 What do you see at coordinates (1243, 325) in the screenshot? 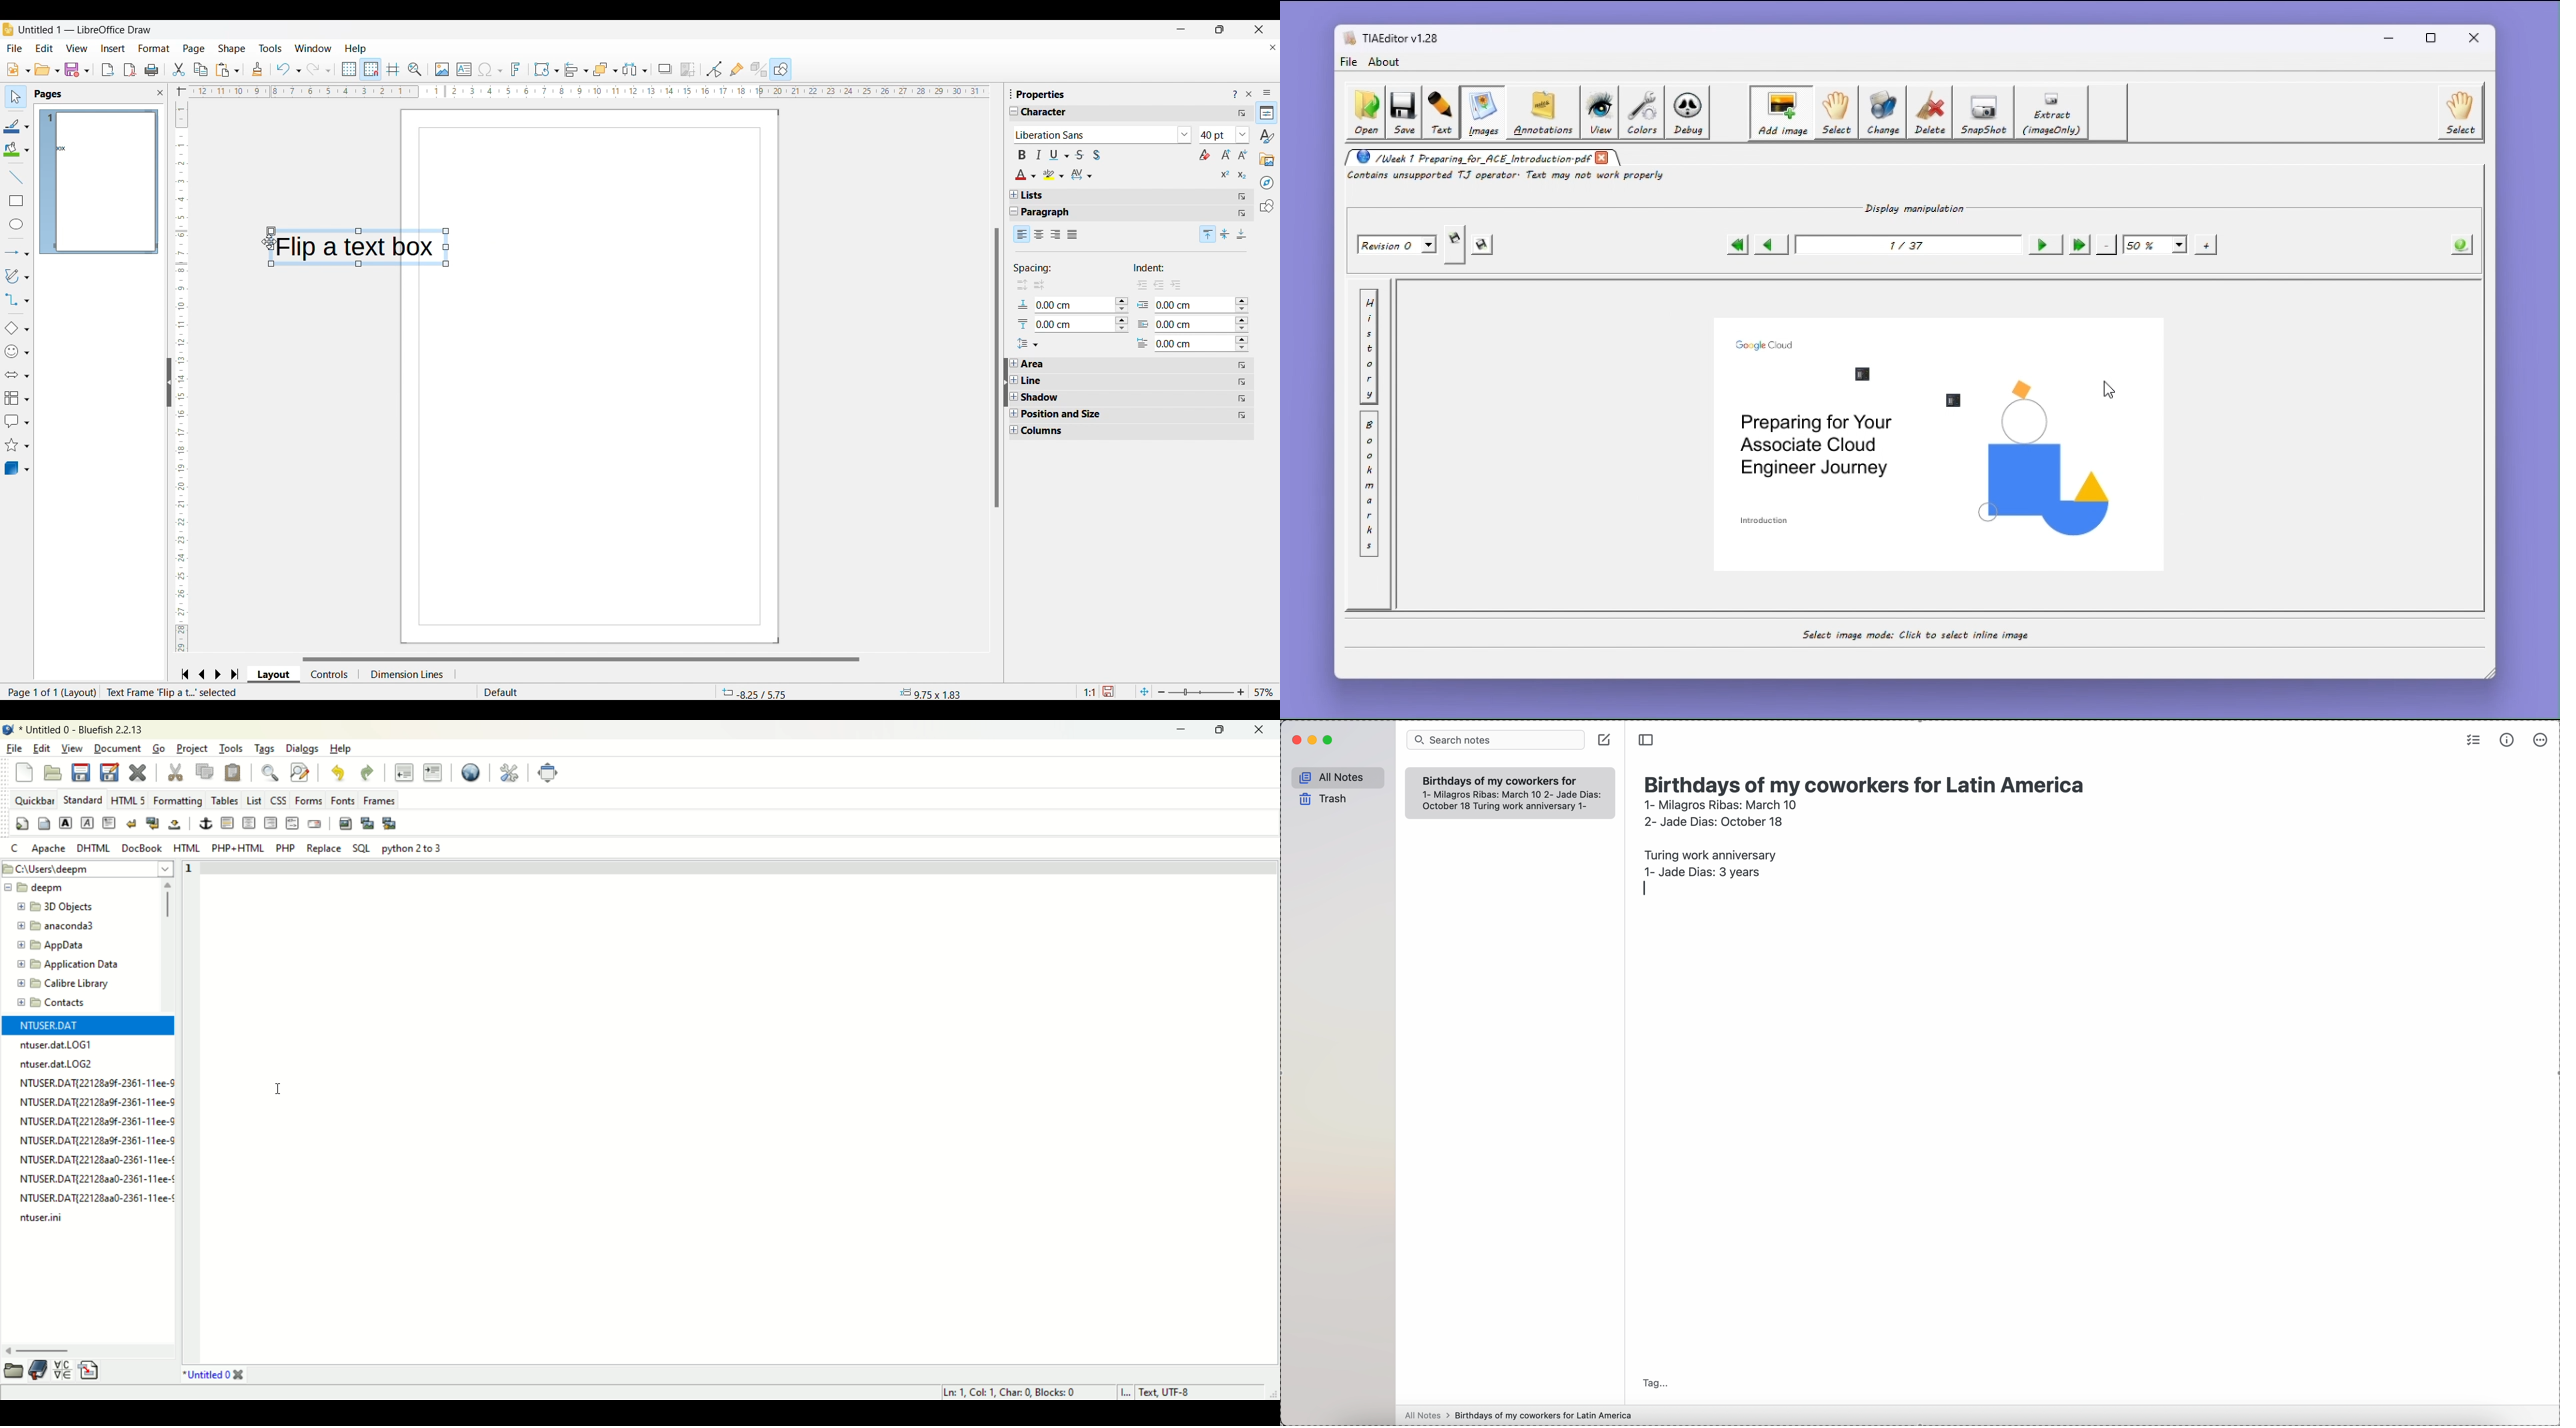
I see `Change respective indent option` at bounding box center [1243, 325].